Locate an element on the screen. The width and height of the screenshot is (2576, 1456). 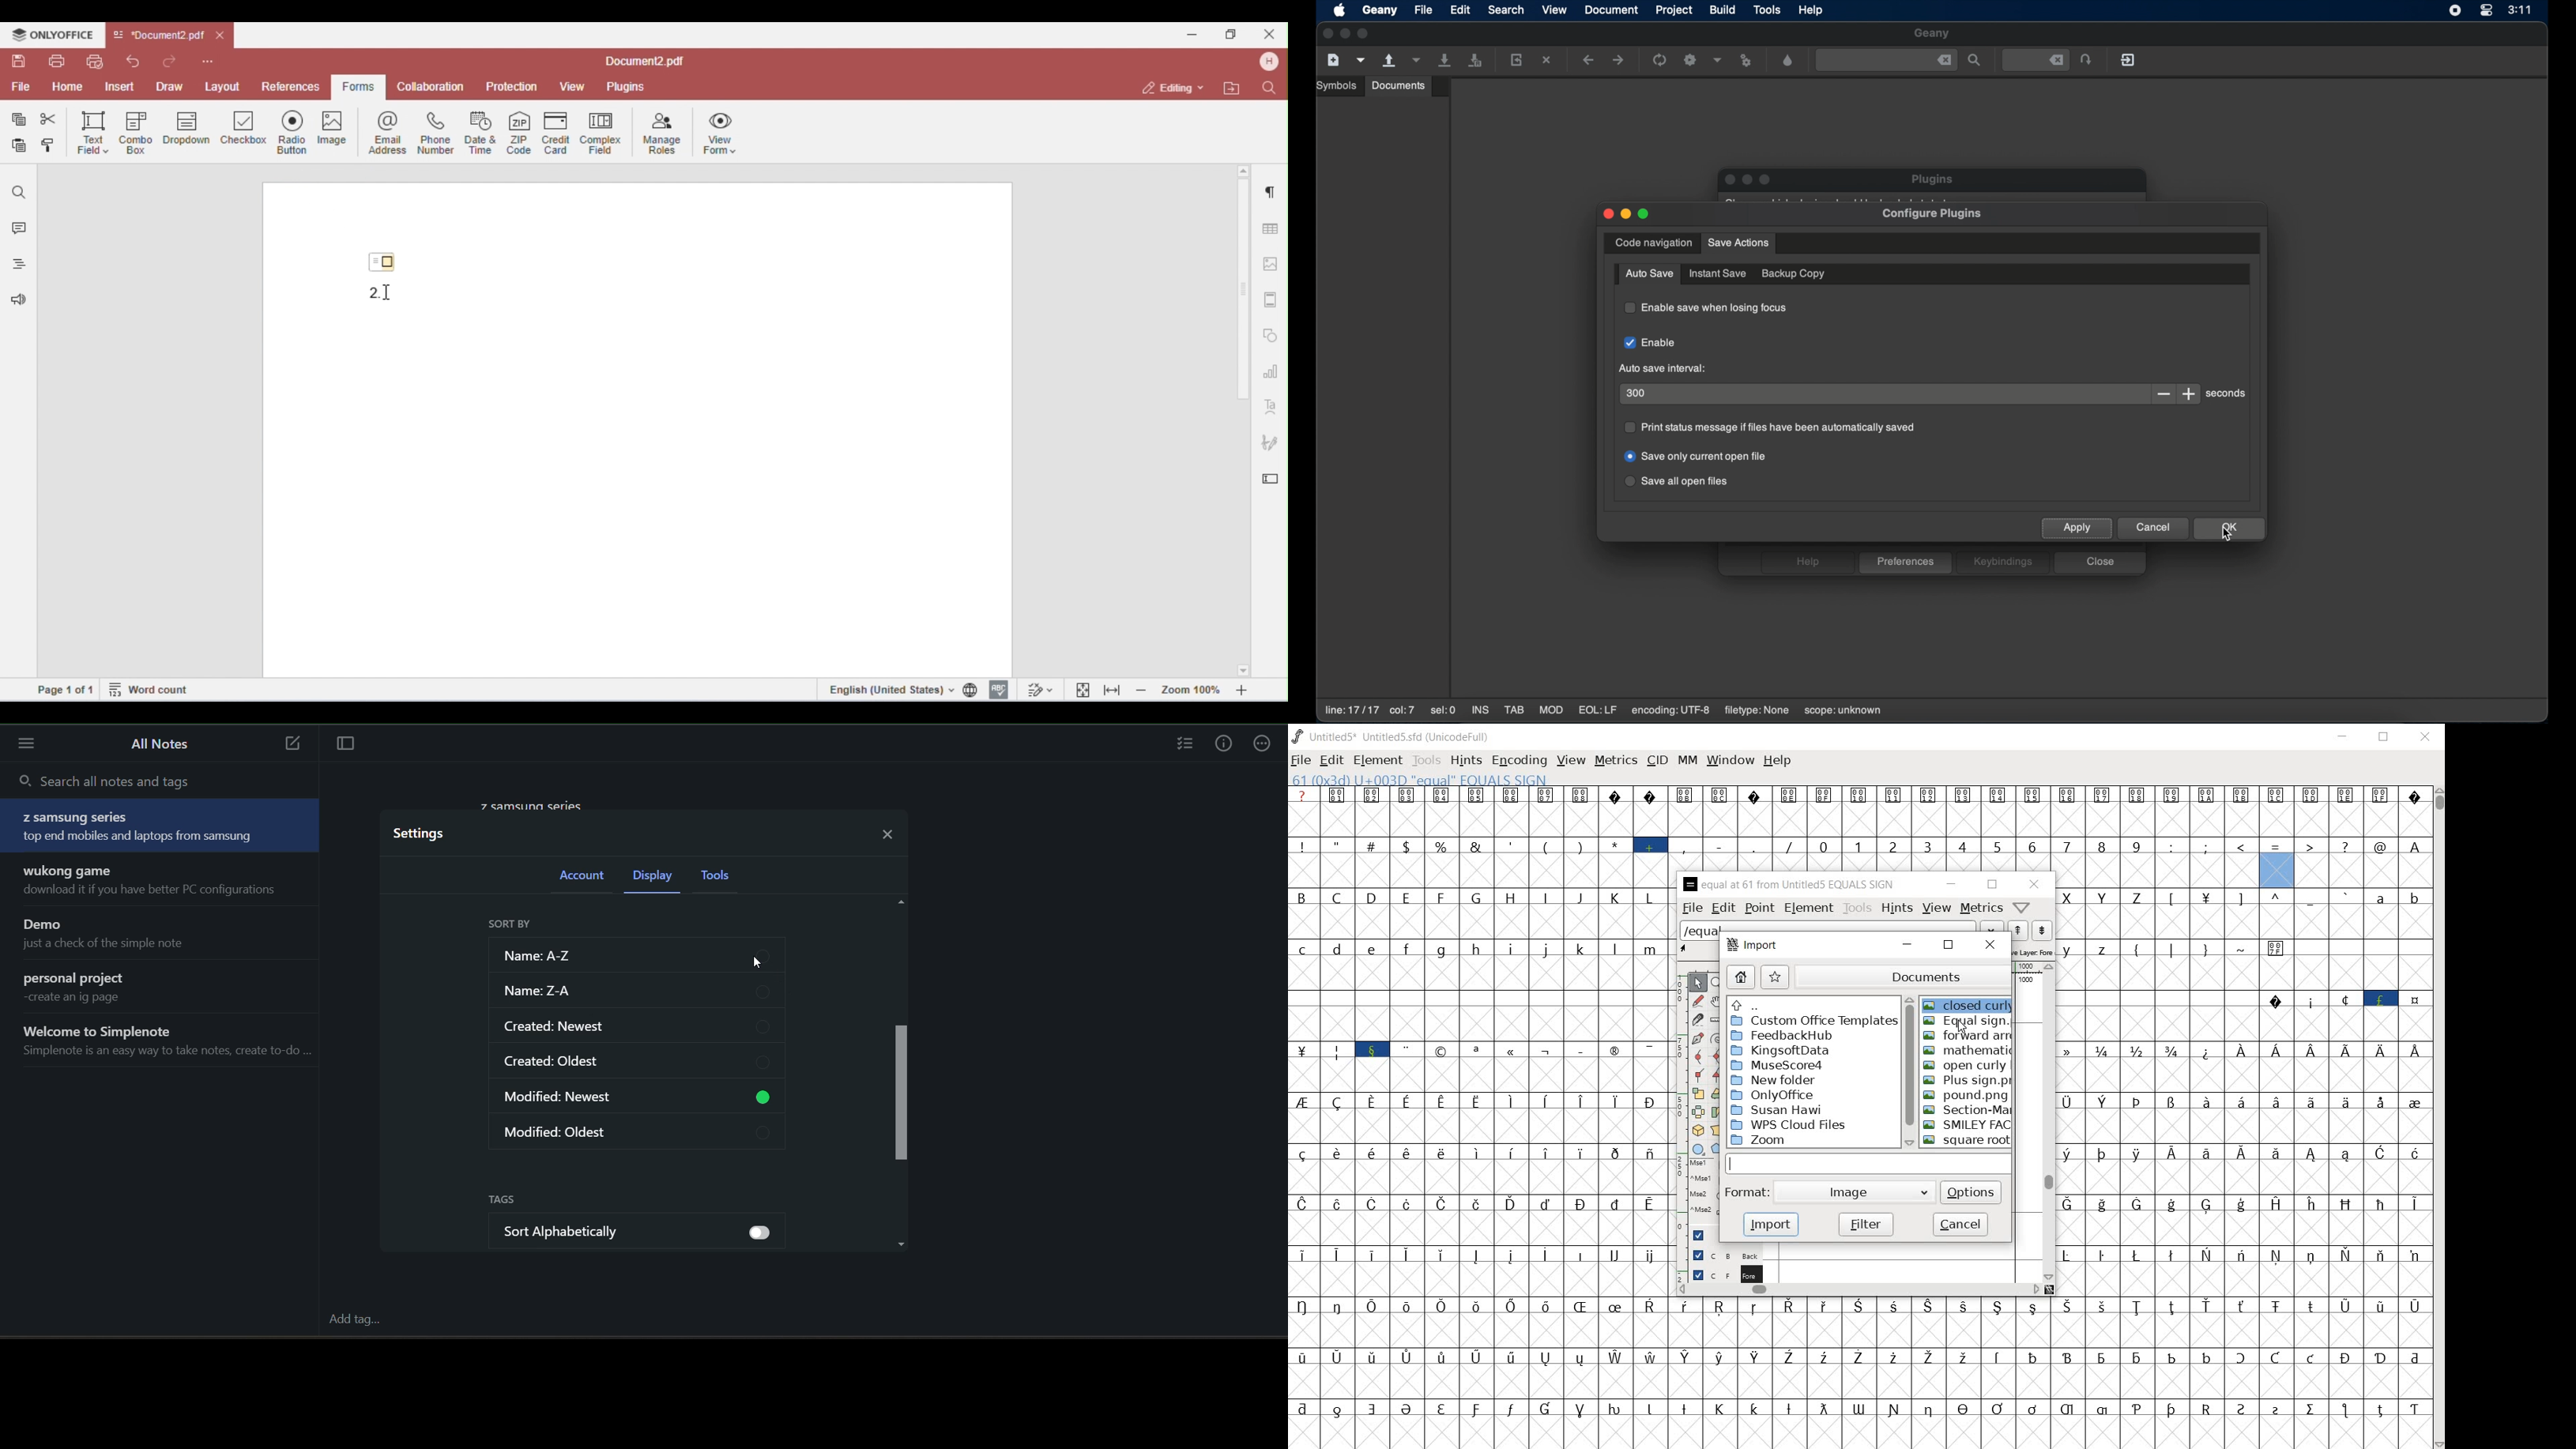
flip the selection is located at coordinates (1698, 1112).